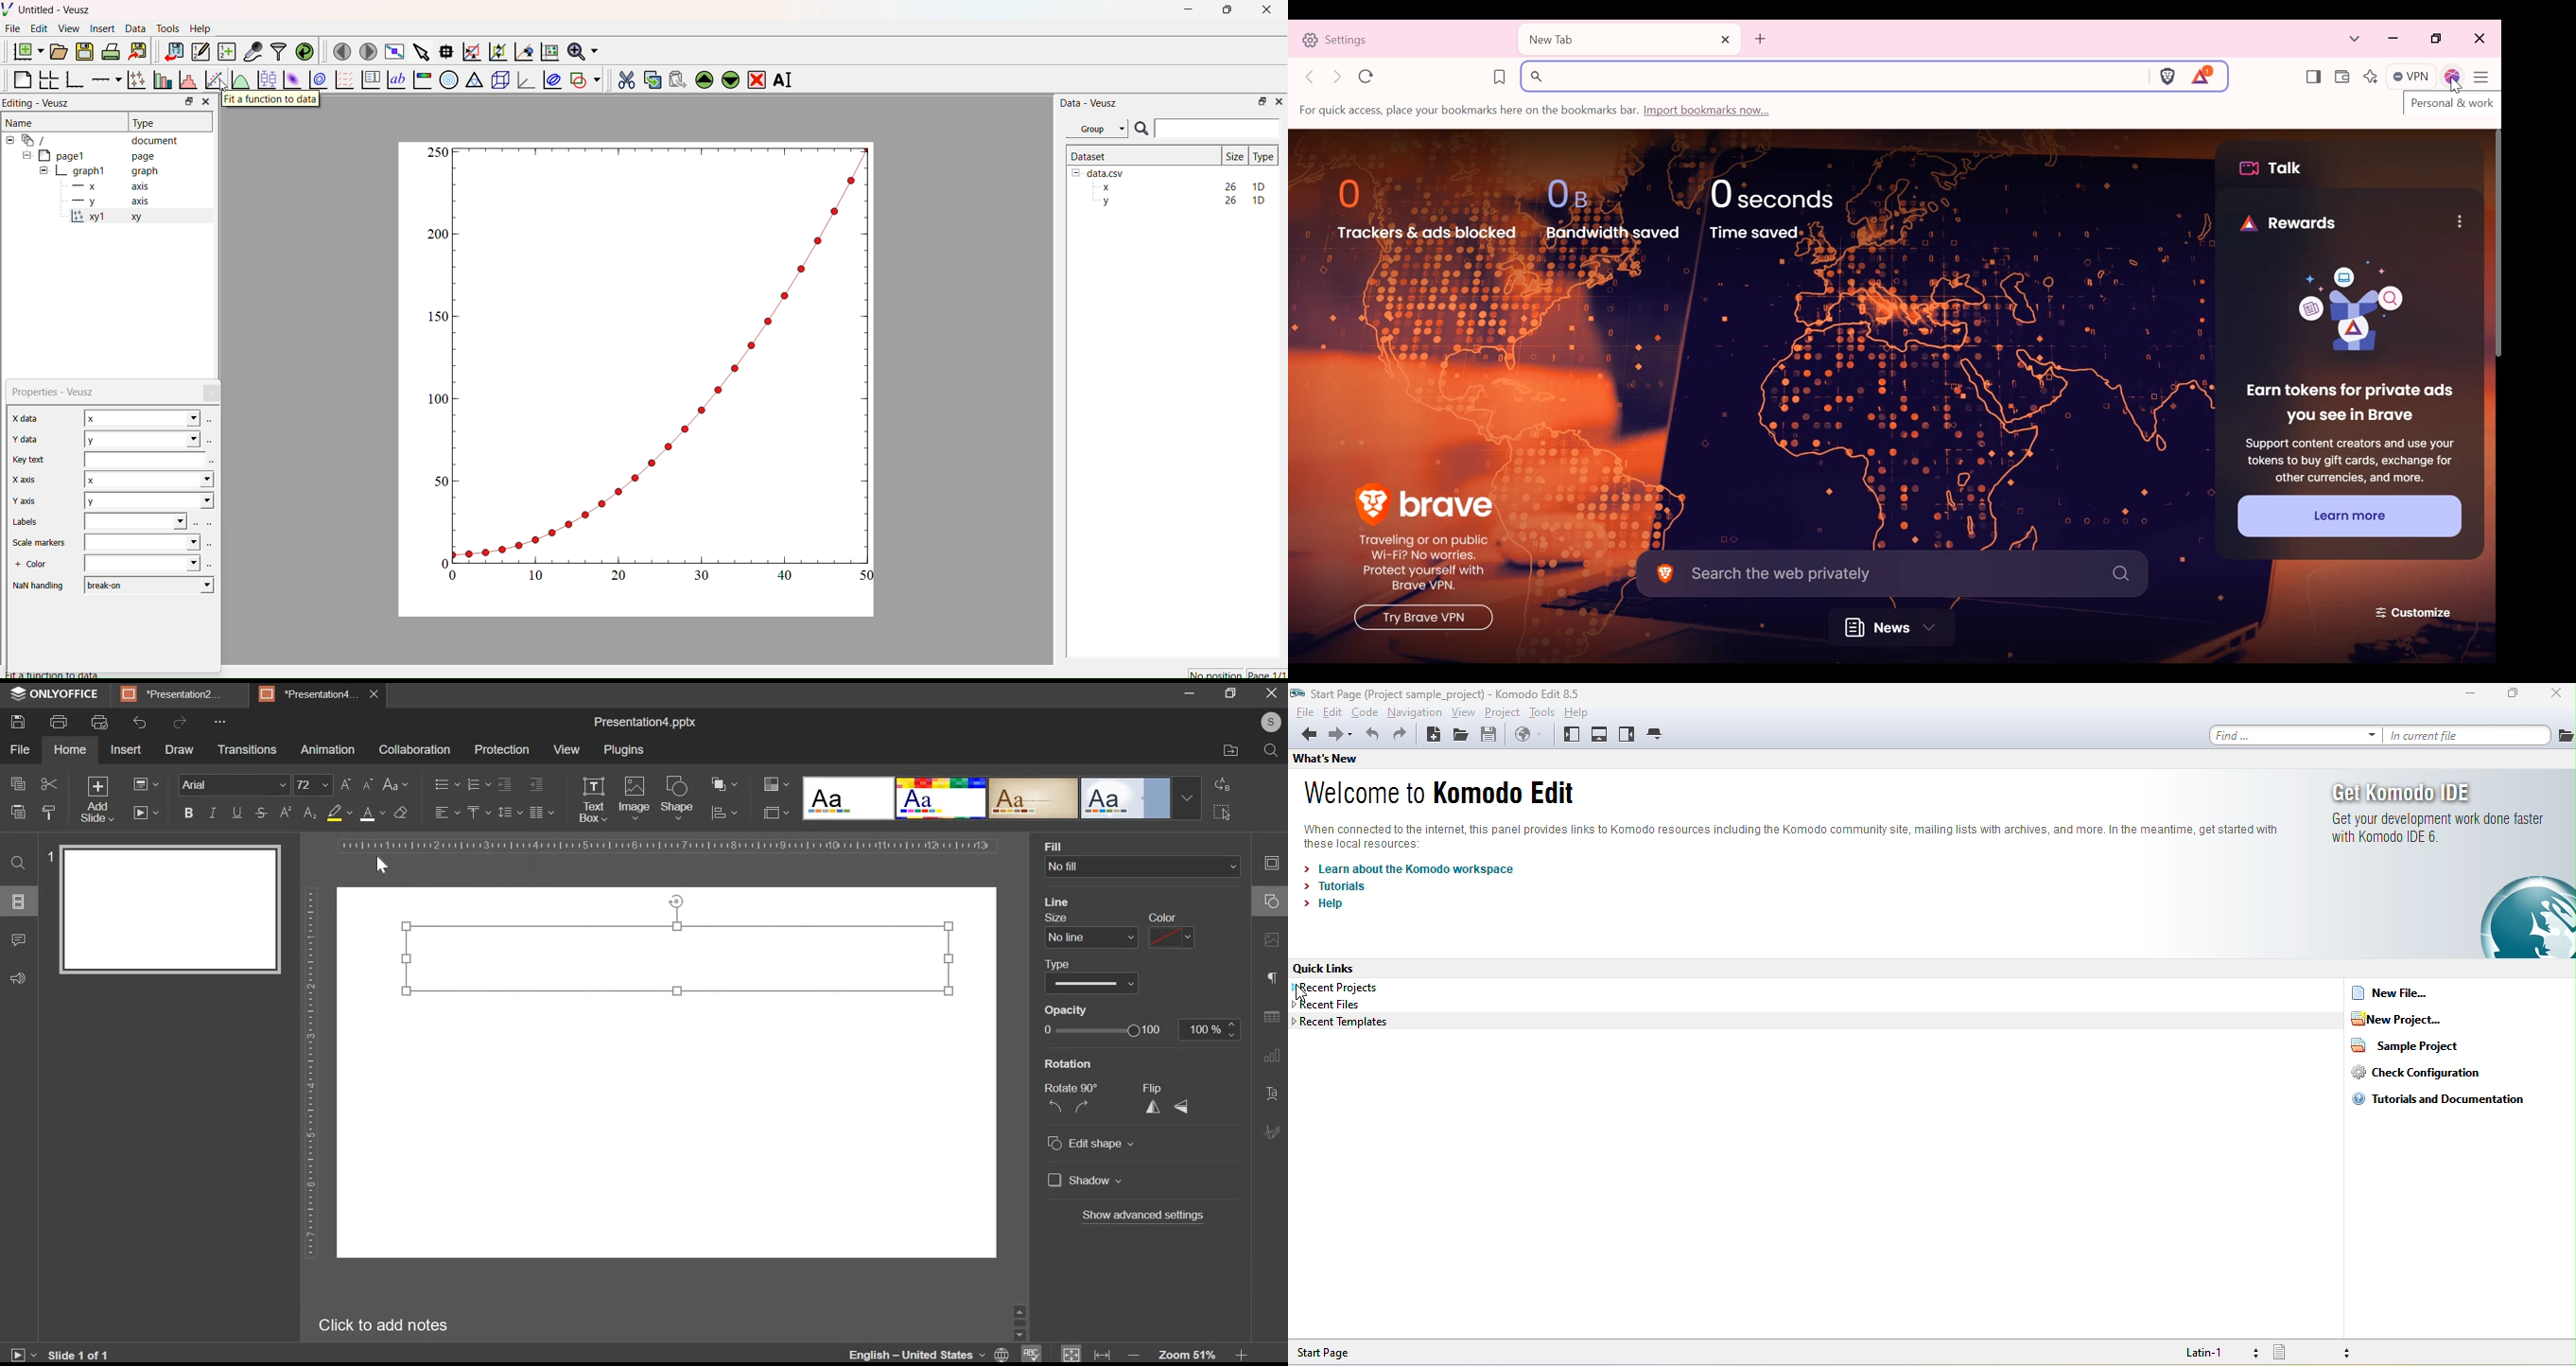 The height and width of the screenshot is (1372, 2576). I want to click on clear style, so click(401, 812).